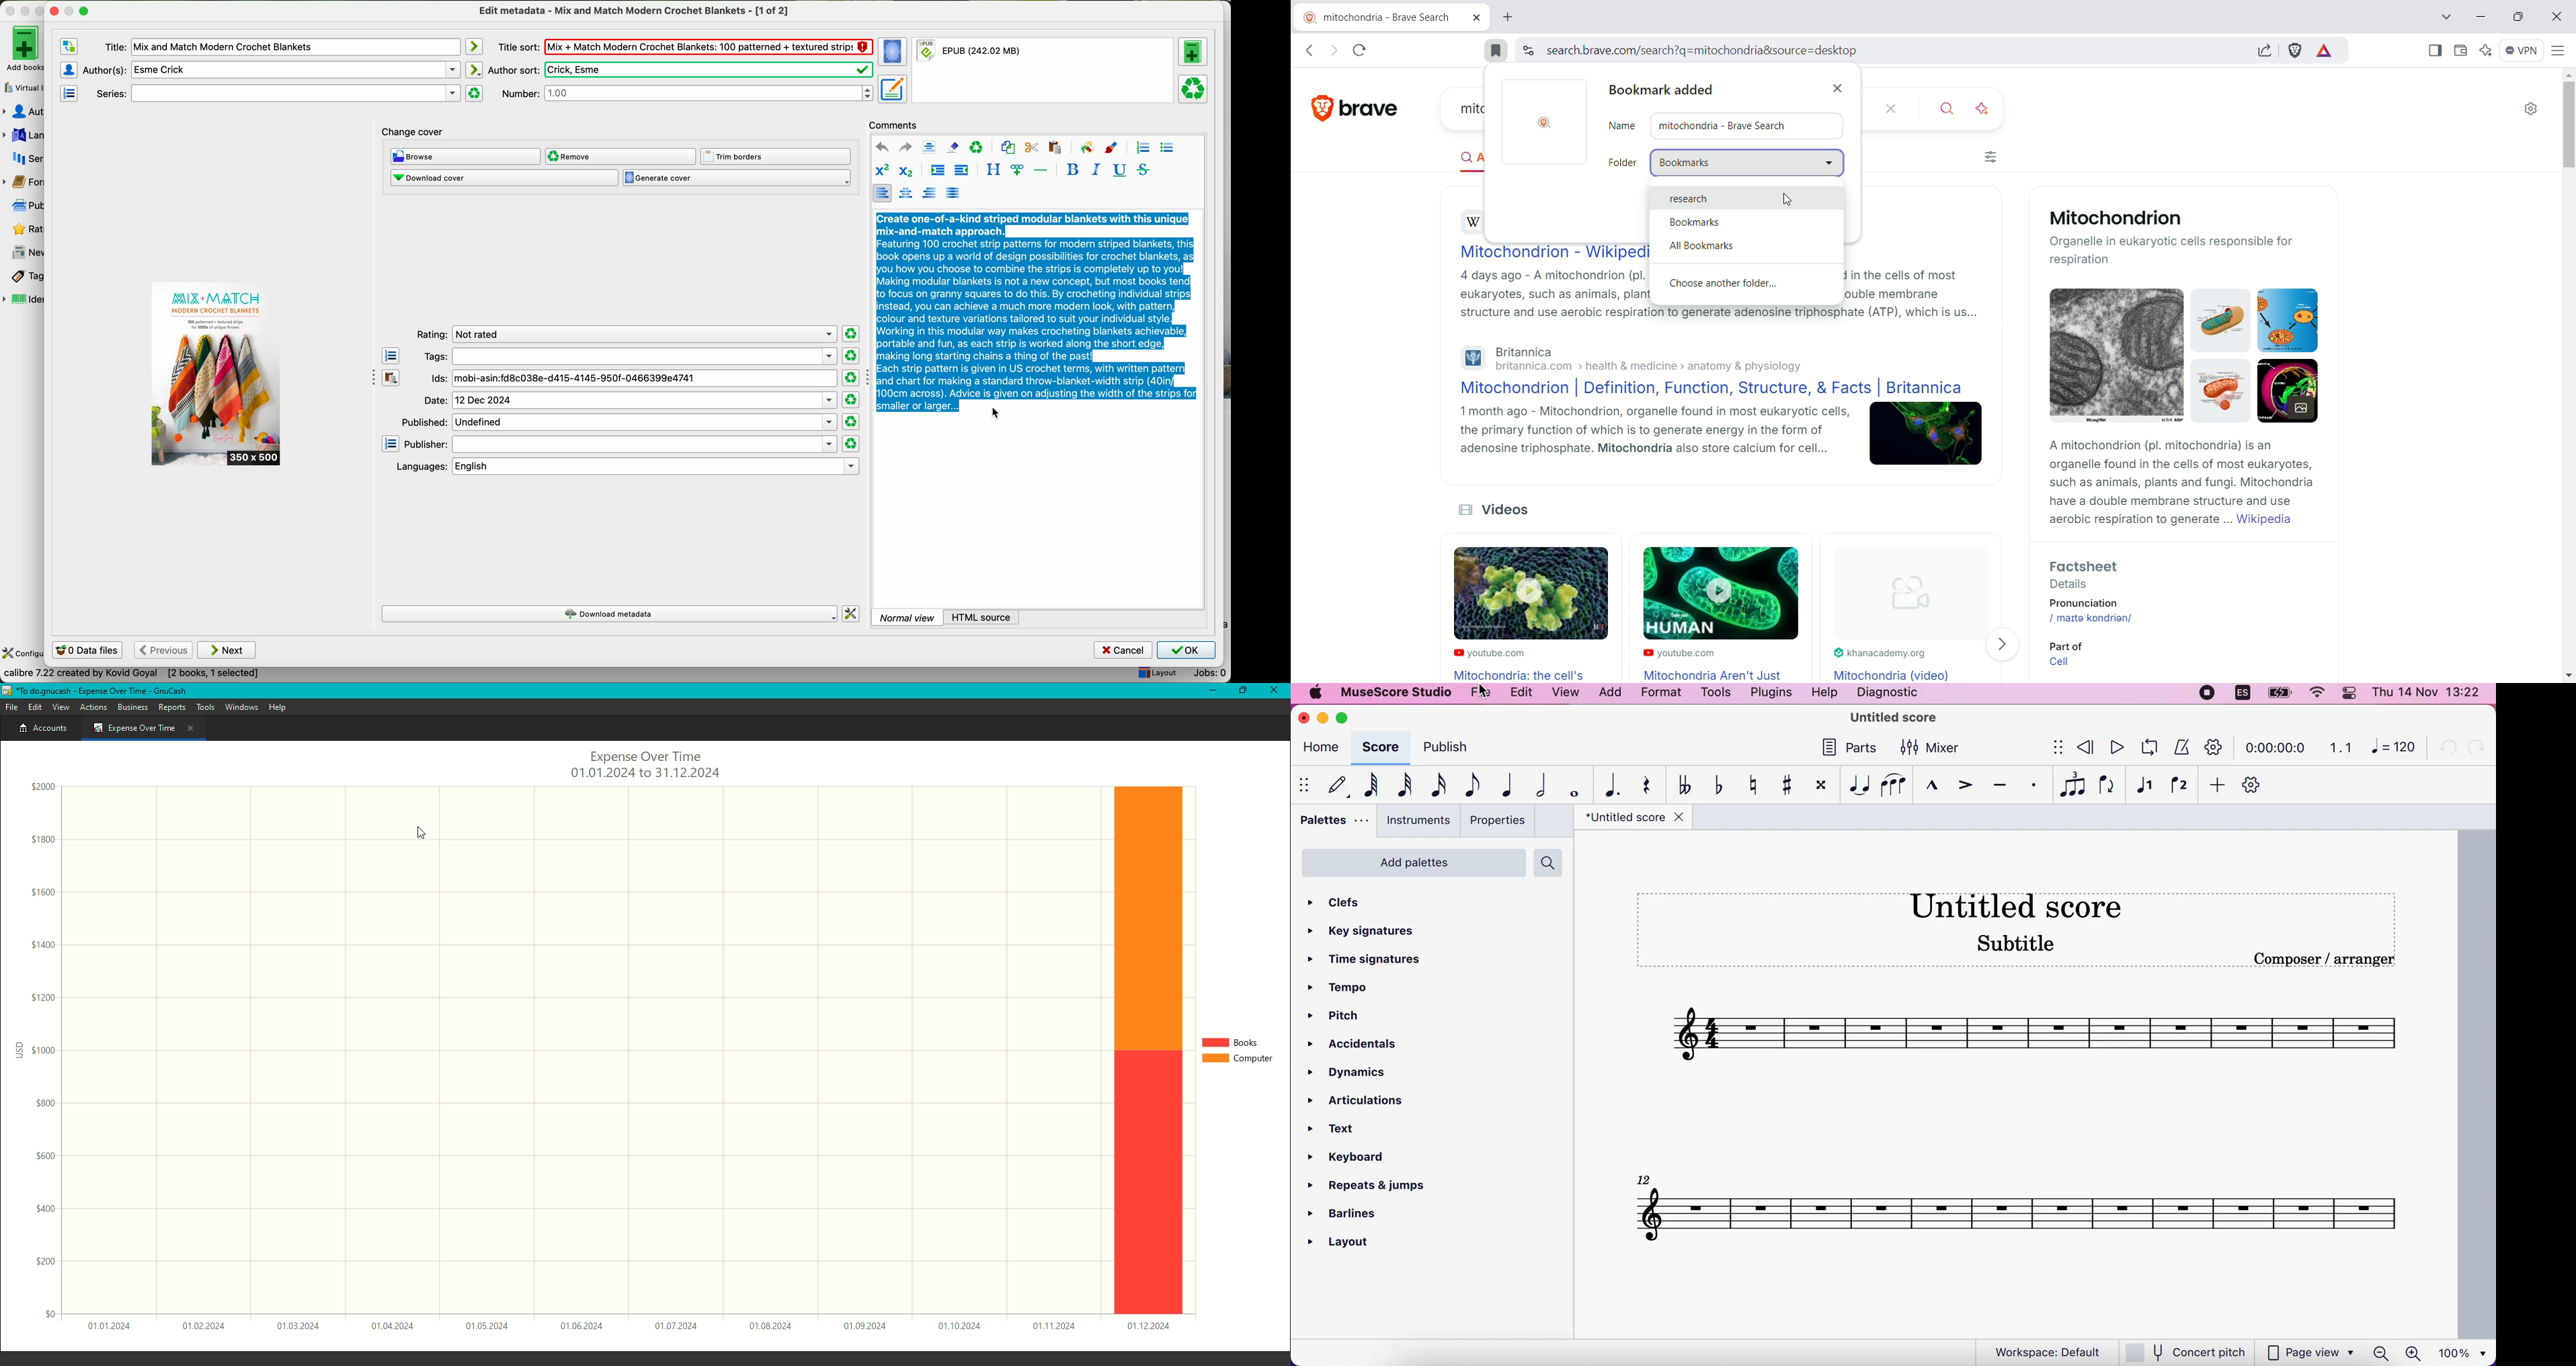 This screenshot has height=1372, width=2576. What do you see at coordinates (1142, 148) in the screenshot?
I see `ordered list` at bounding box center [1142, 148].